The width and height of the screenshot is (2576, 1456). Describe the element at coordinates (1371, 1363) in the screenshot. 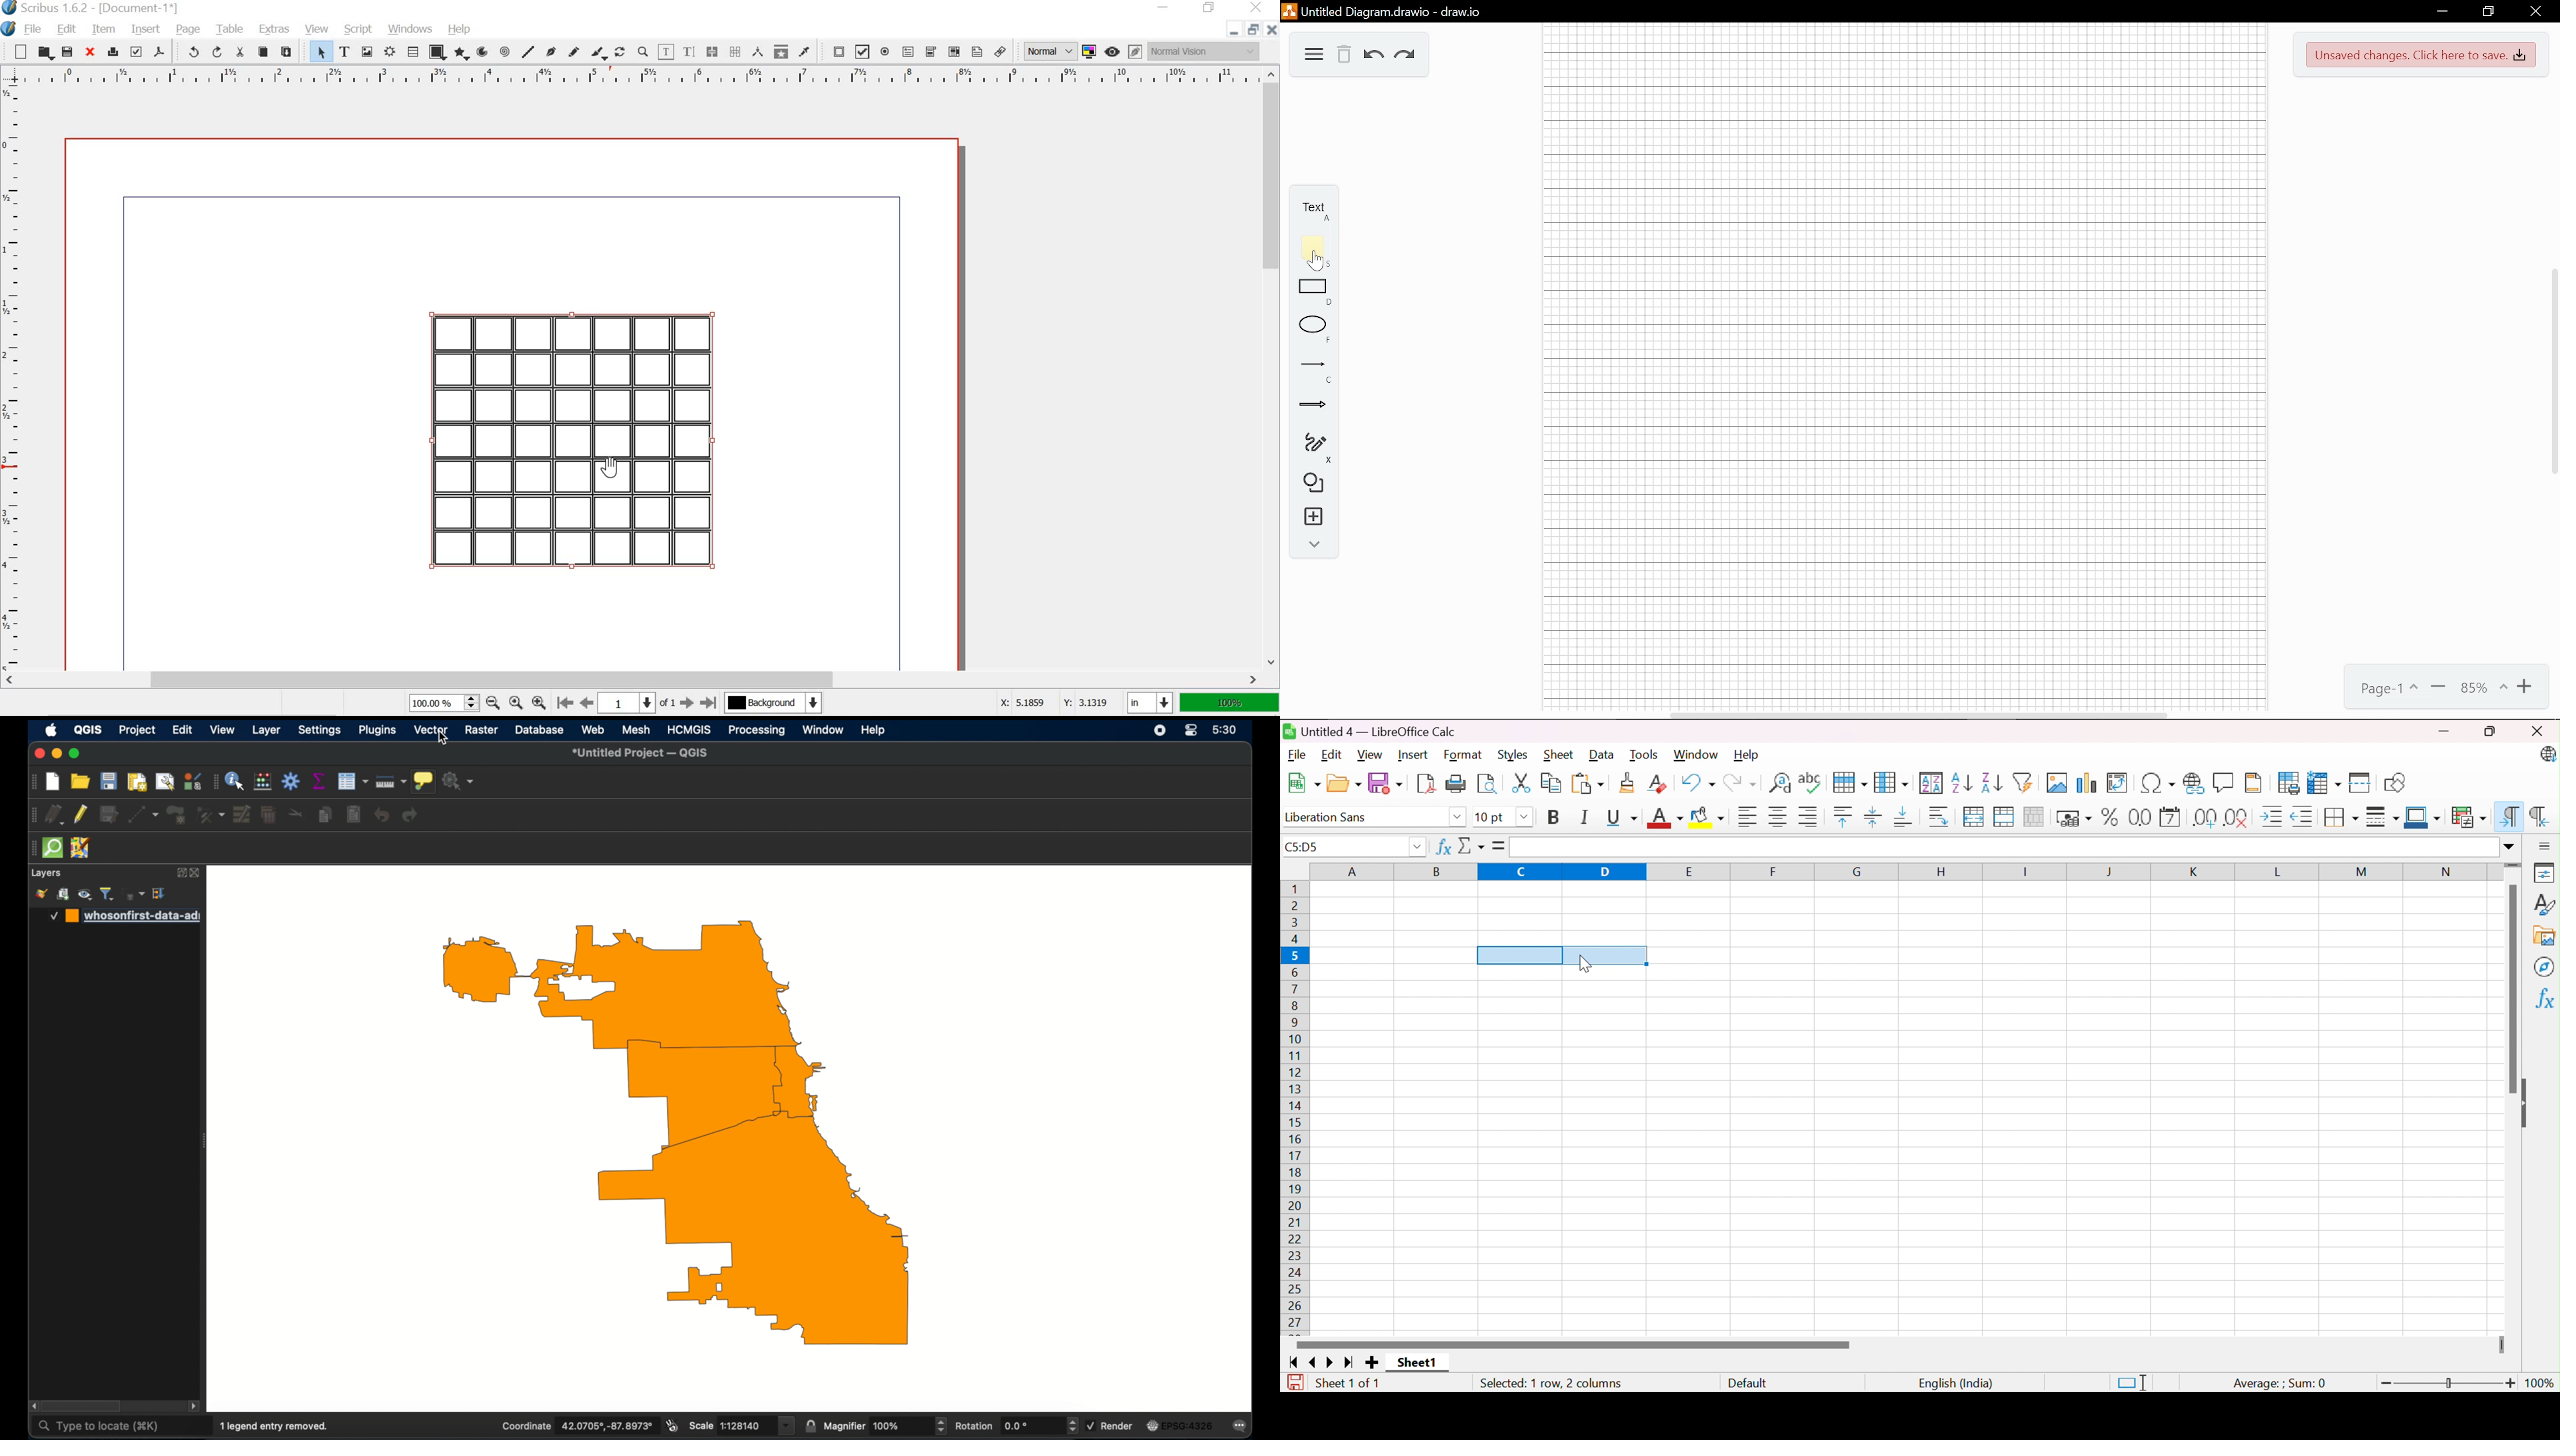

I see `Add new sheet` at that location.